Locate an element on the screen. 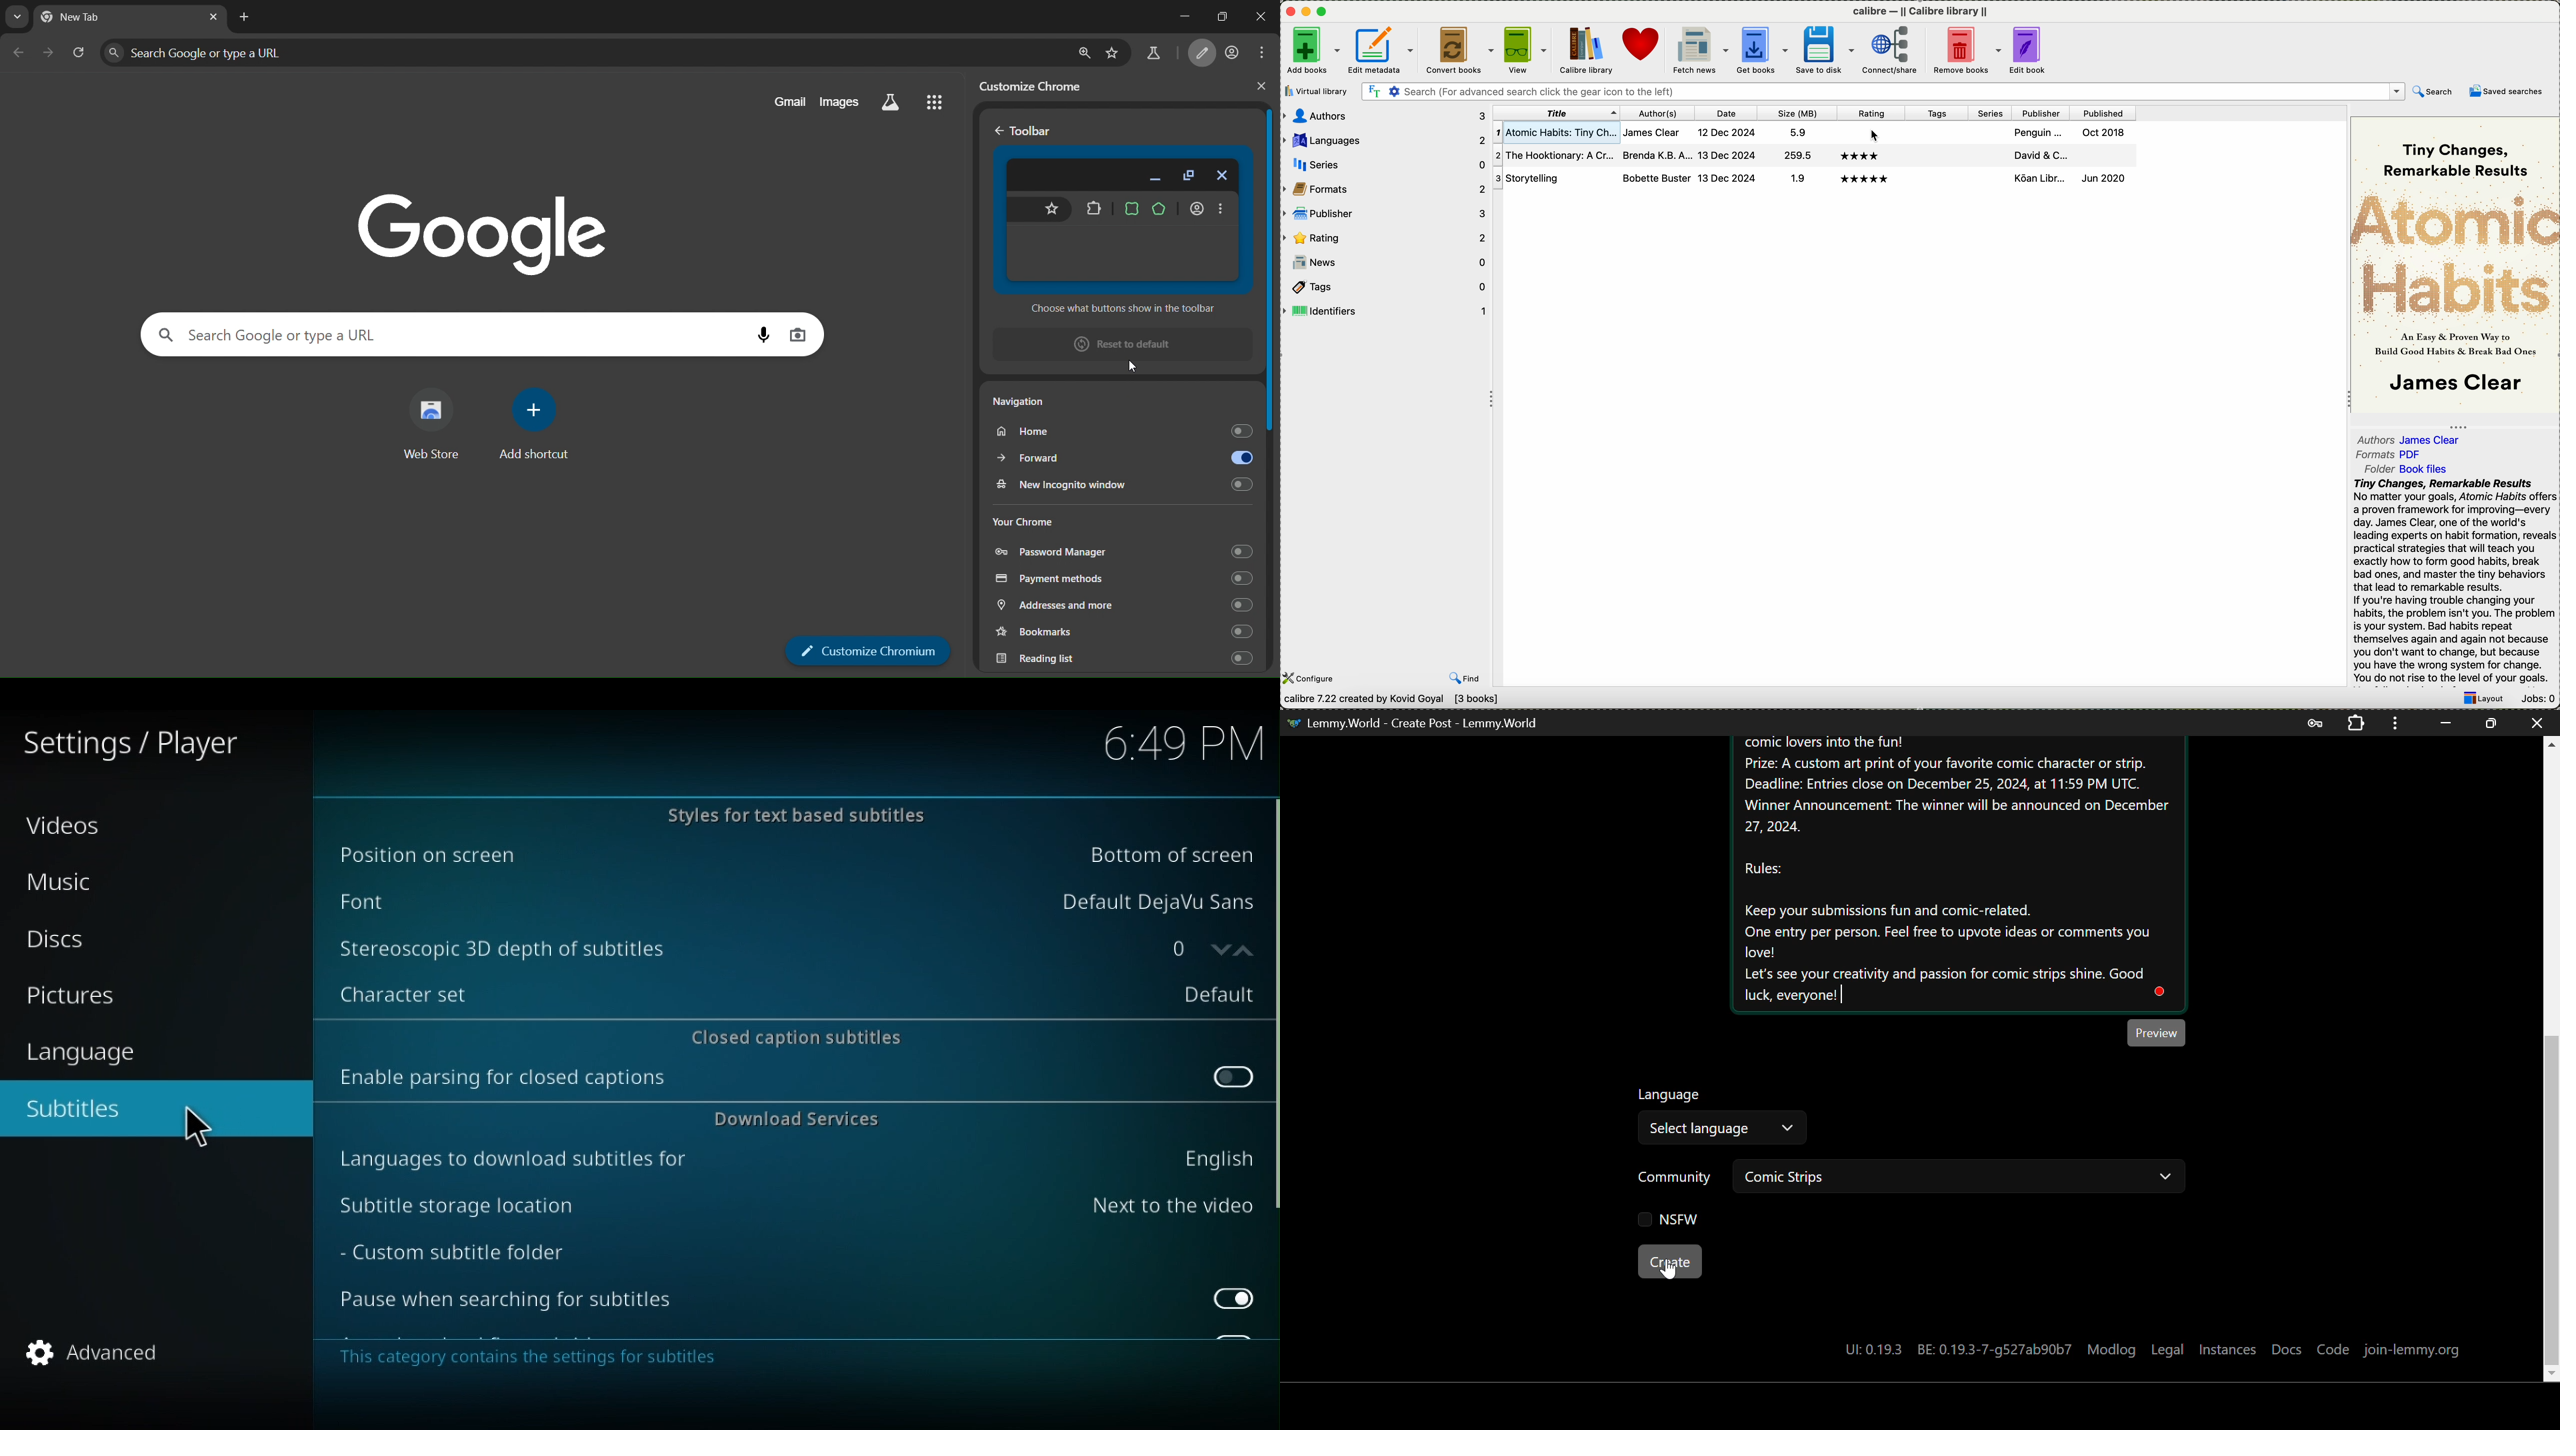 This screenshot has width=2576, height=1456. koan libr... is located at coordinates (2039, 178).